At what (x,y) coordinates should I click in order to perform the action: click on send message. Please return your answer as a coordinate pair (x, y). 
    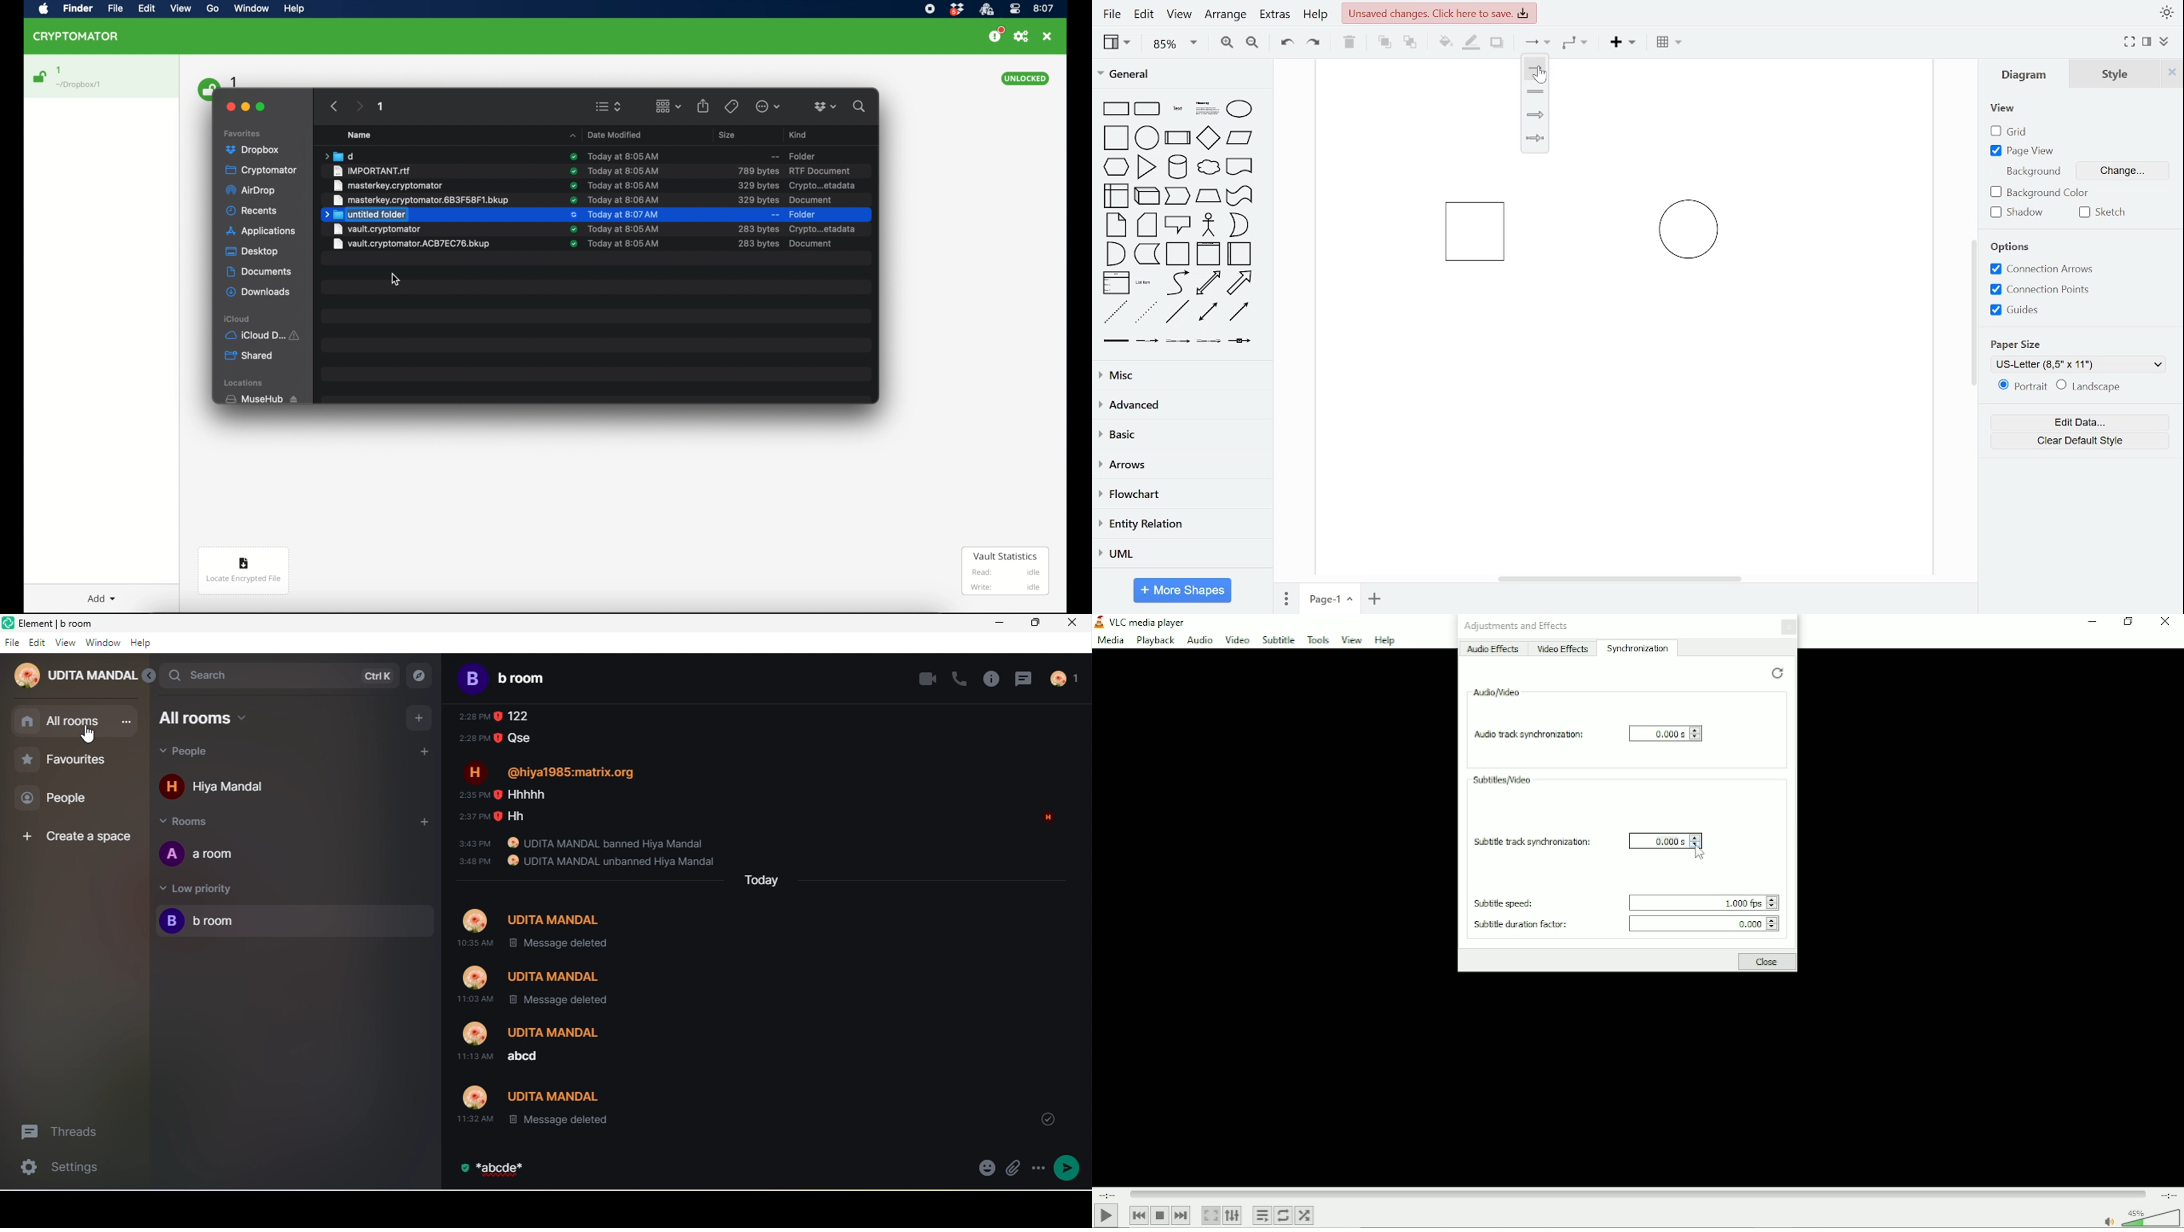
    Looking at the image, I should click on (1068, 1168).